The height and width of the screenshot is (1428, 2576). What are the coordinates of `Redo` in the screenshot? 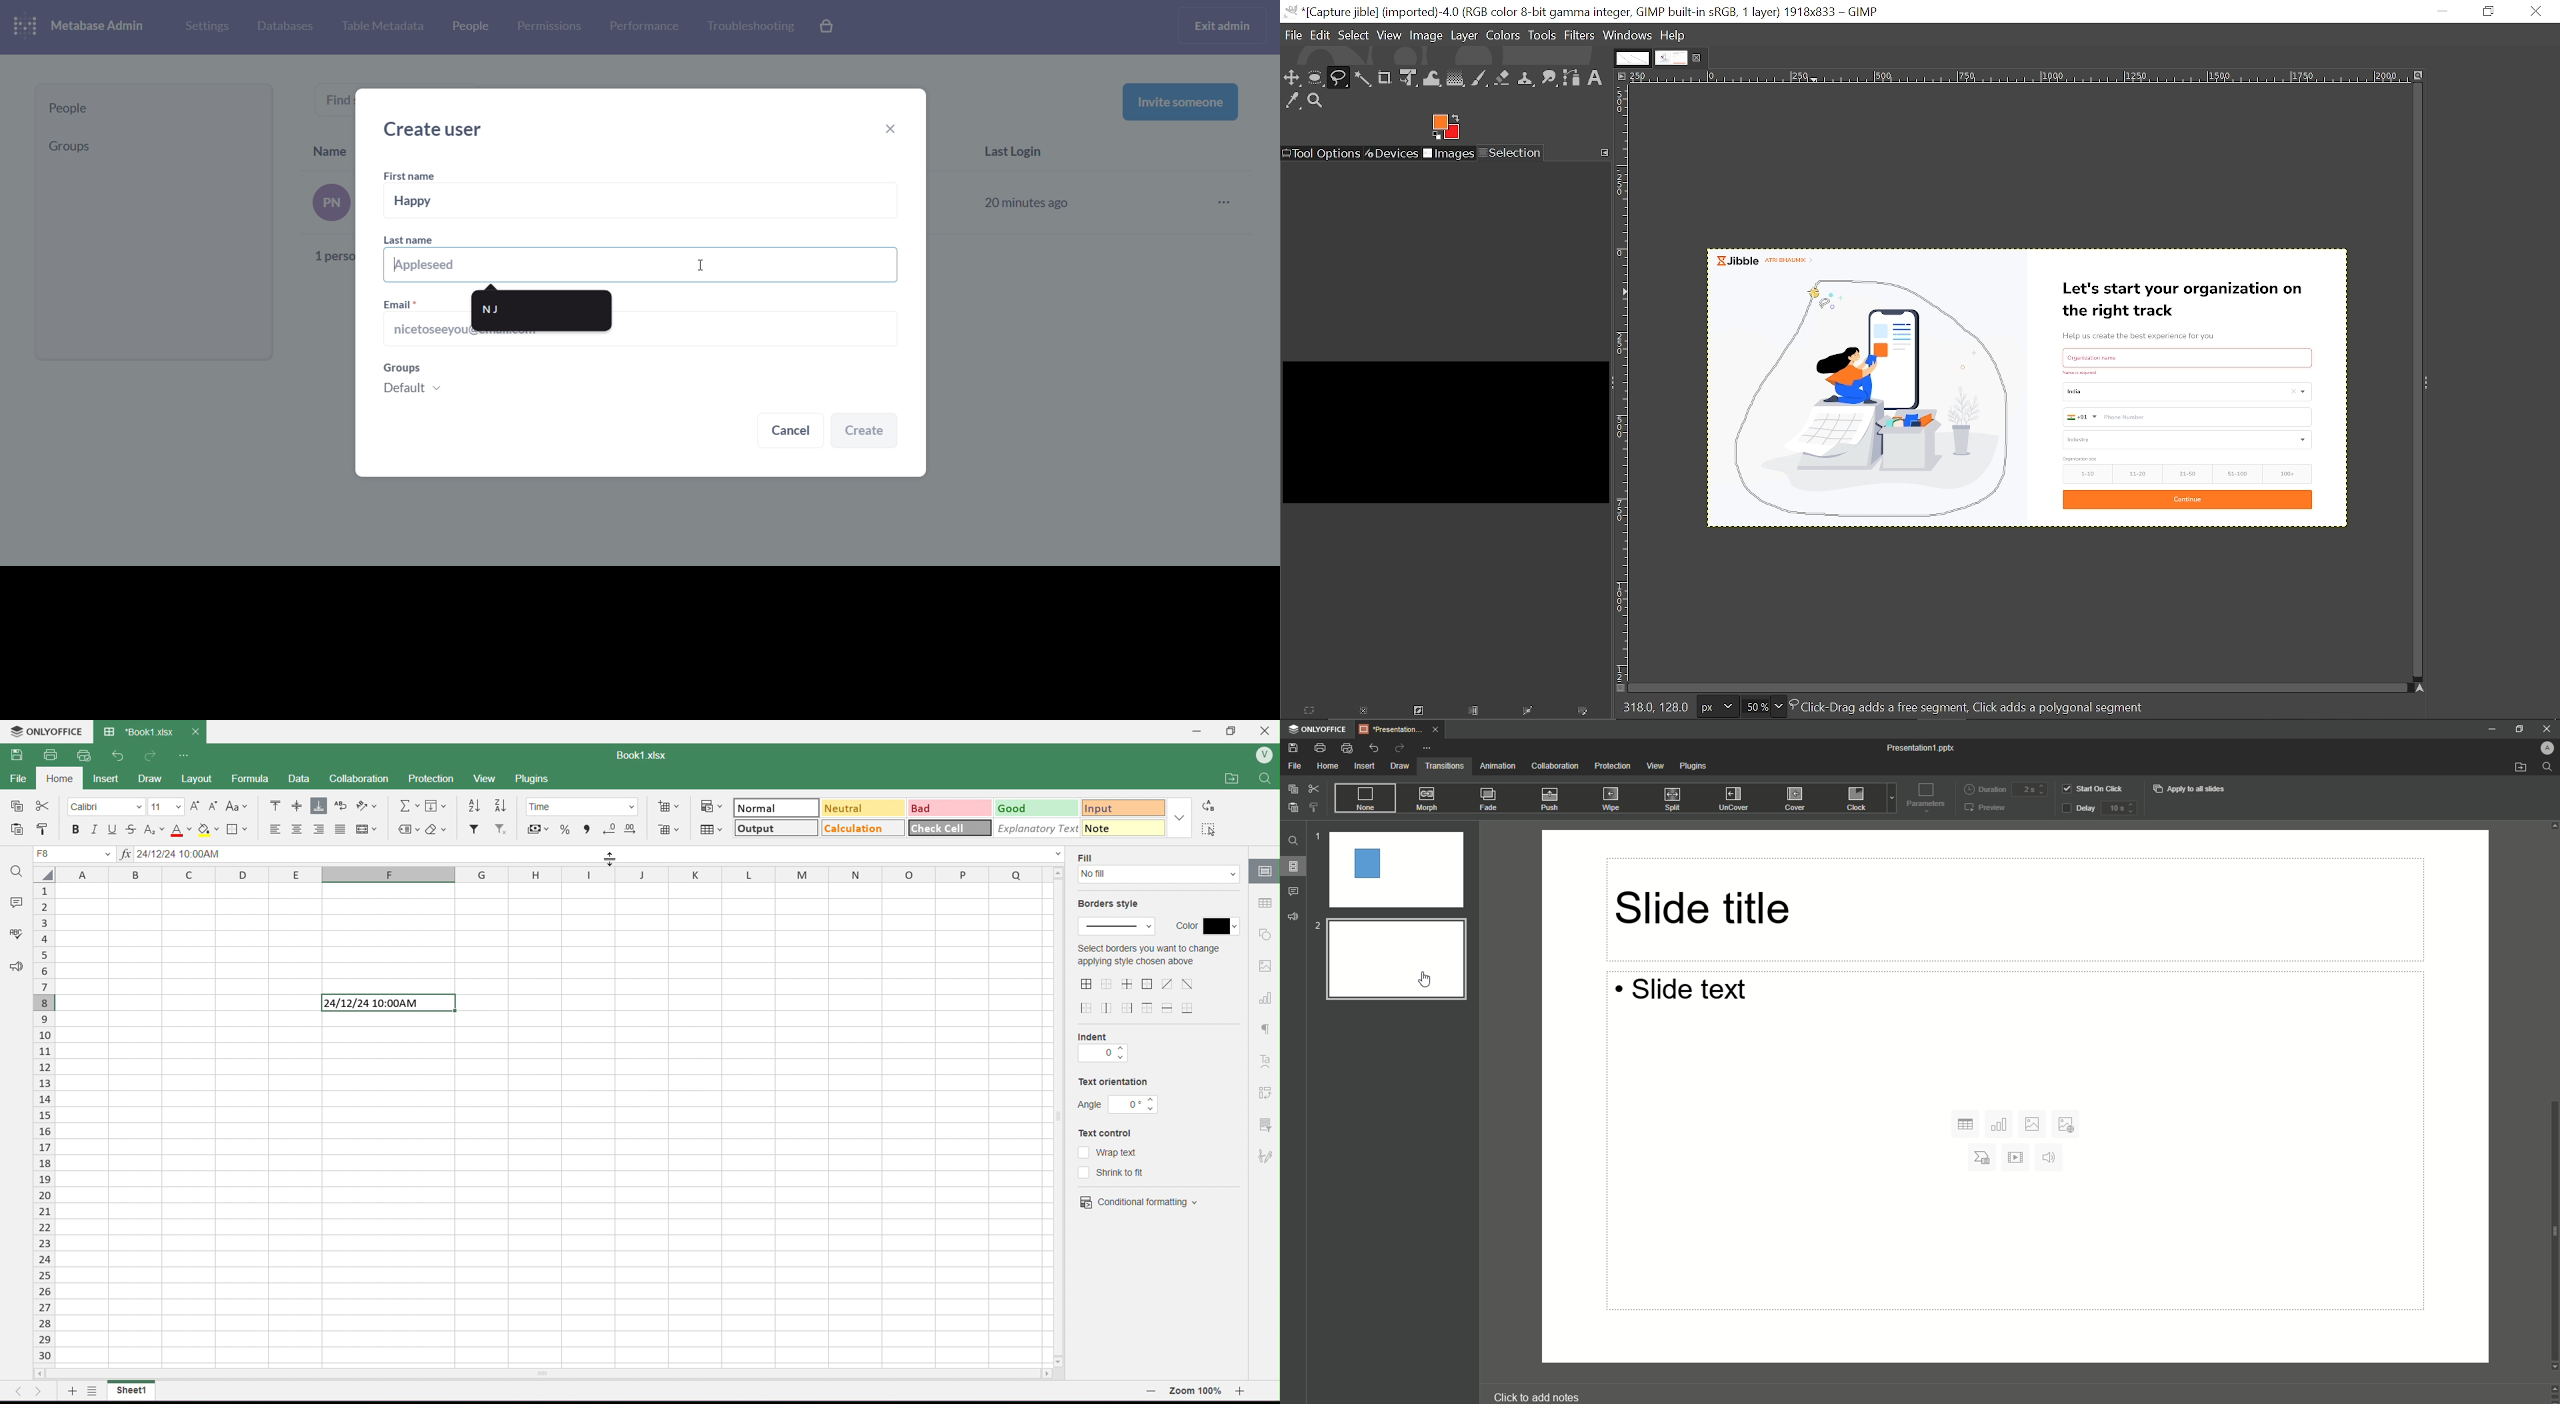 It's located at (1401, 748).